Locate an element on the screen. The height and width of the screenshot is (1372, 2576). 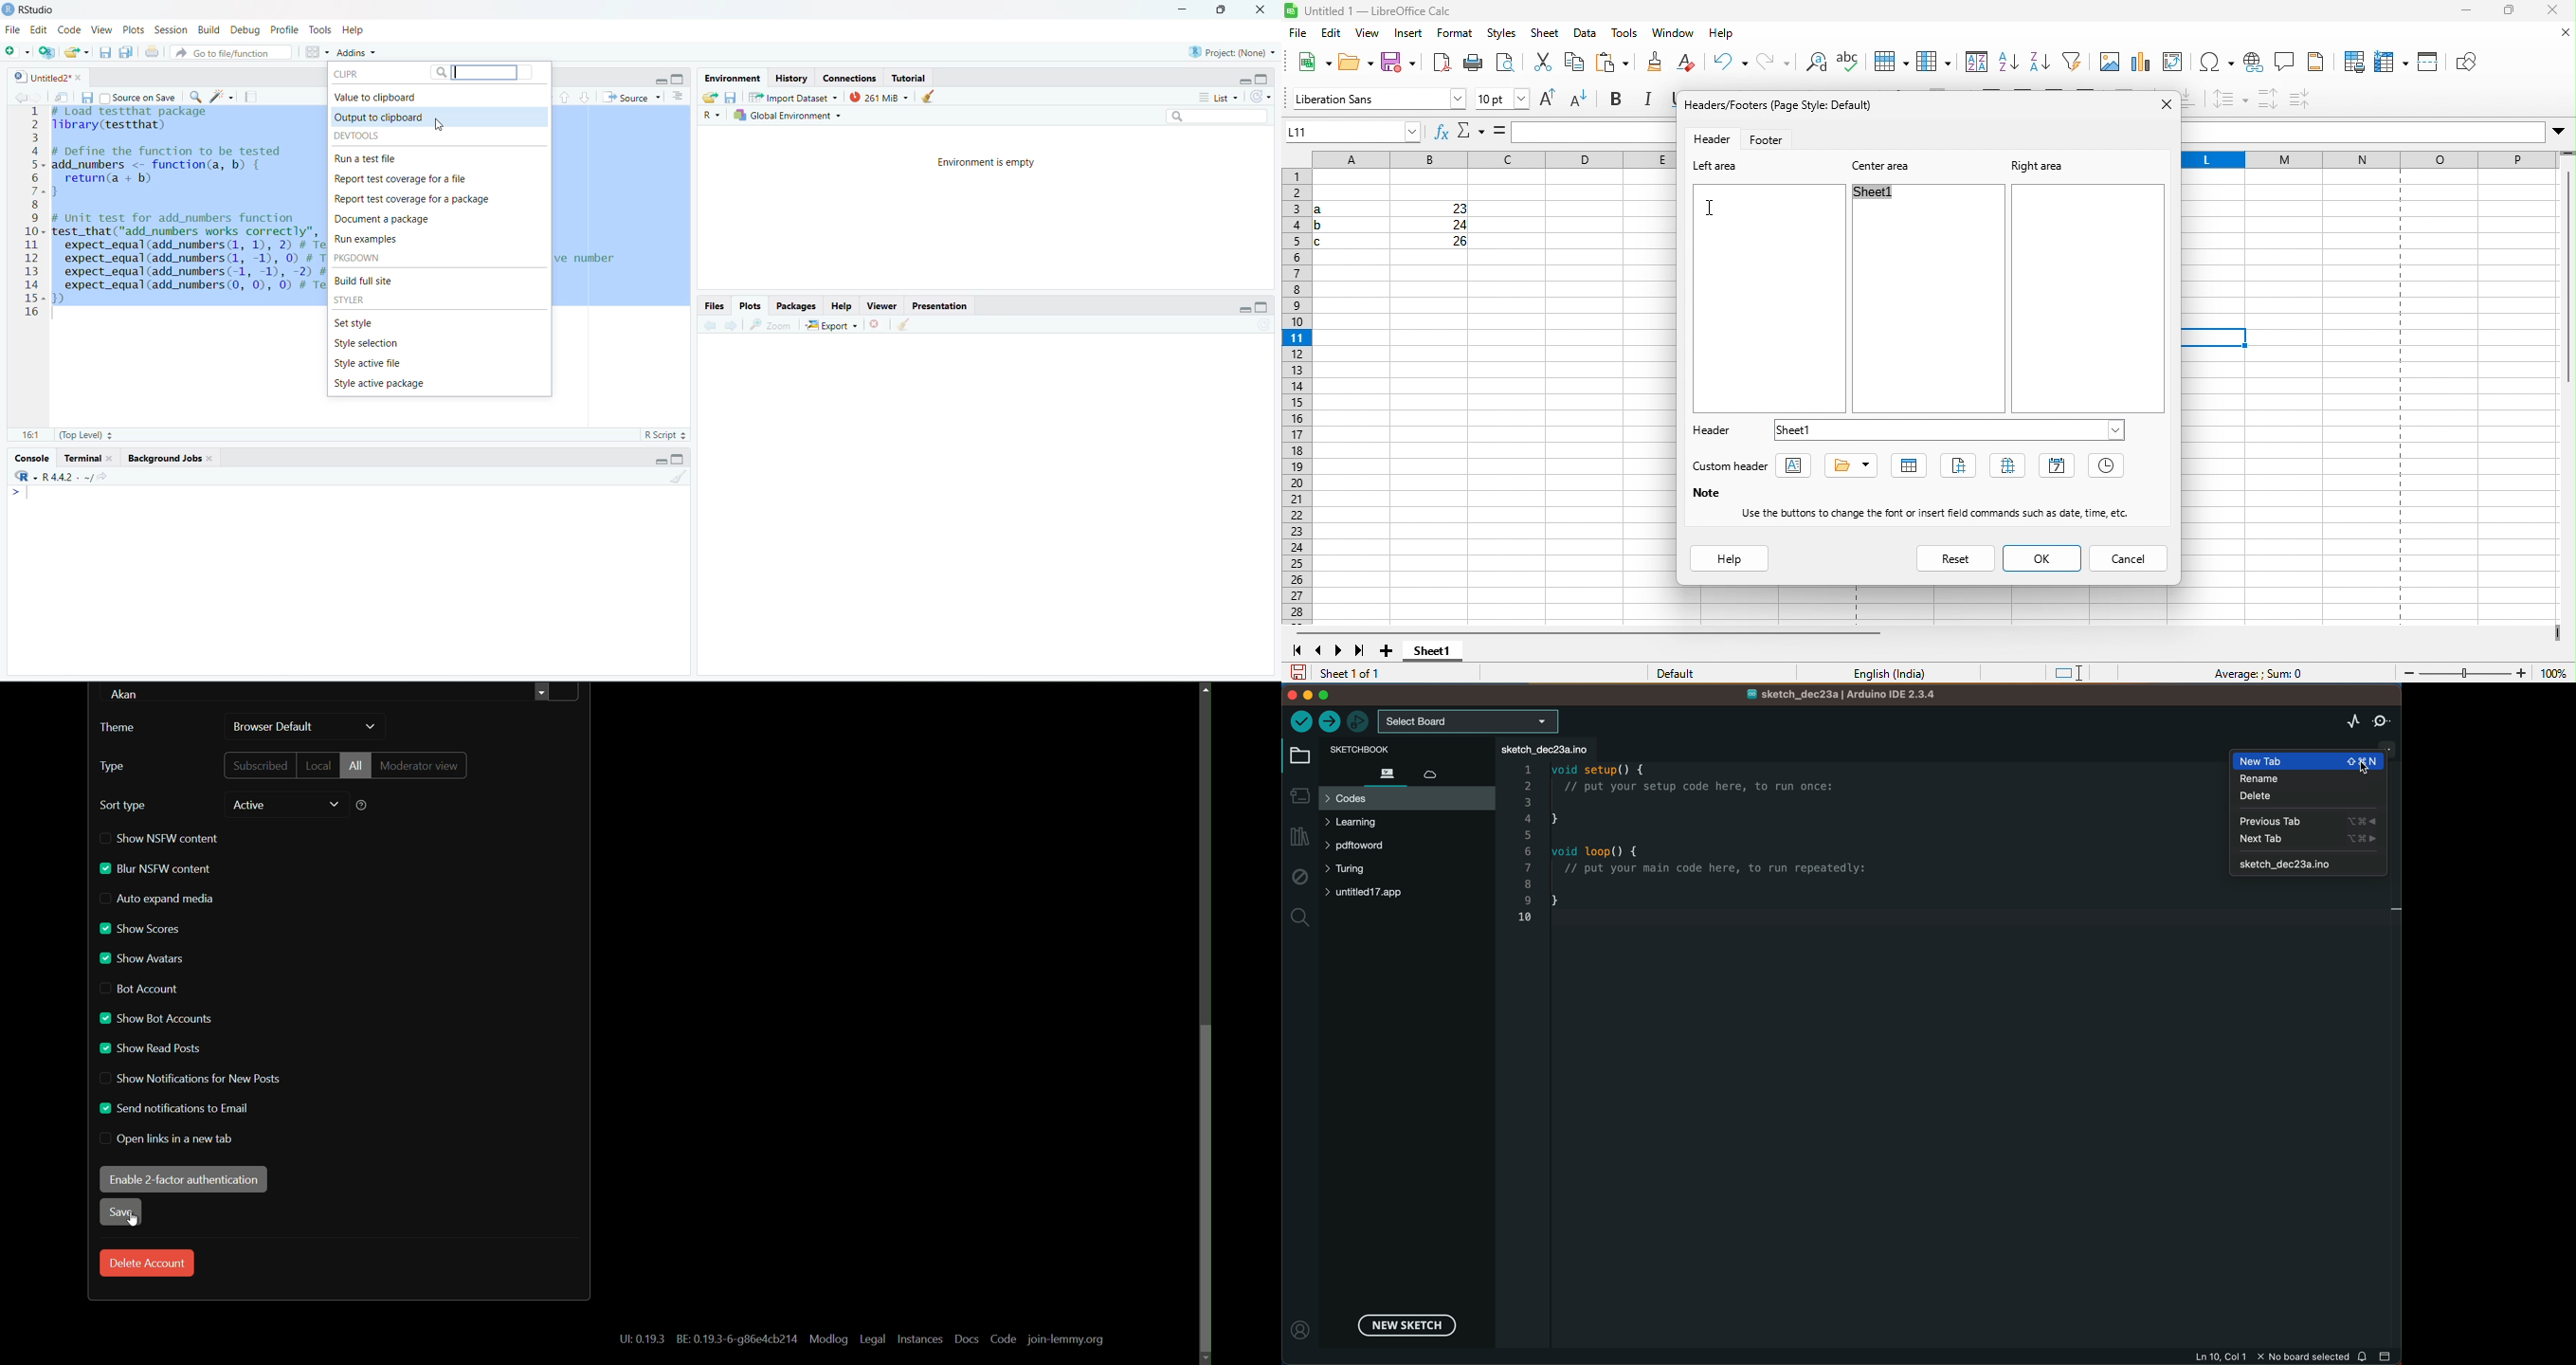
tools is located at coordinates (1623, 36).